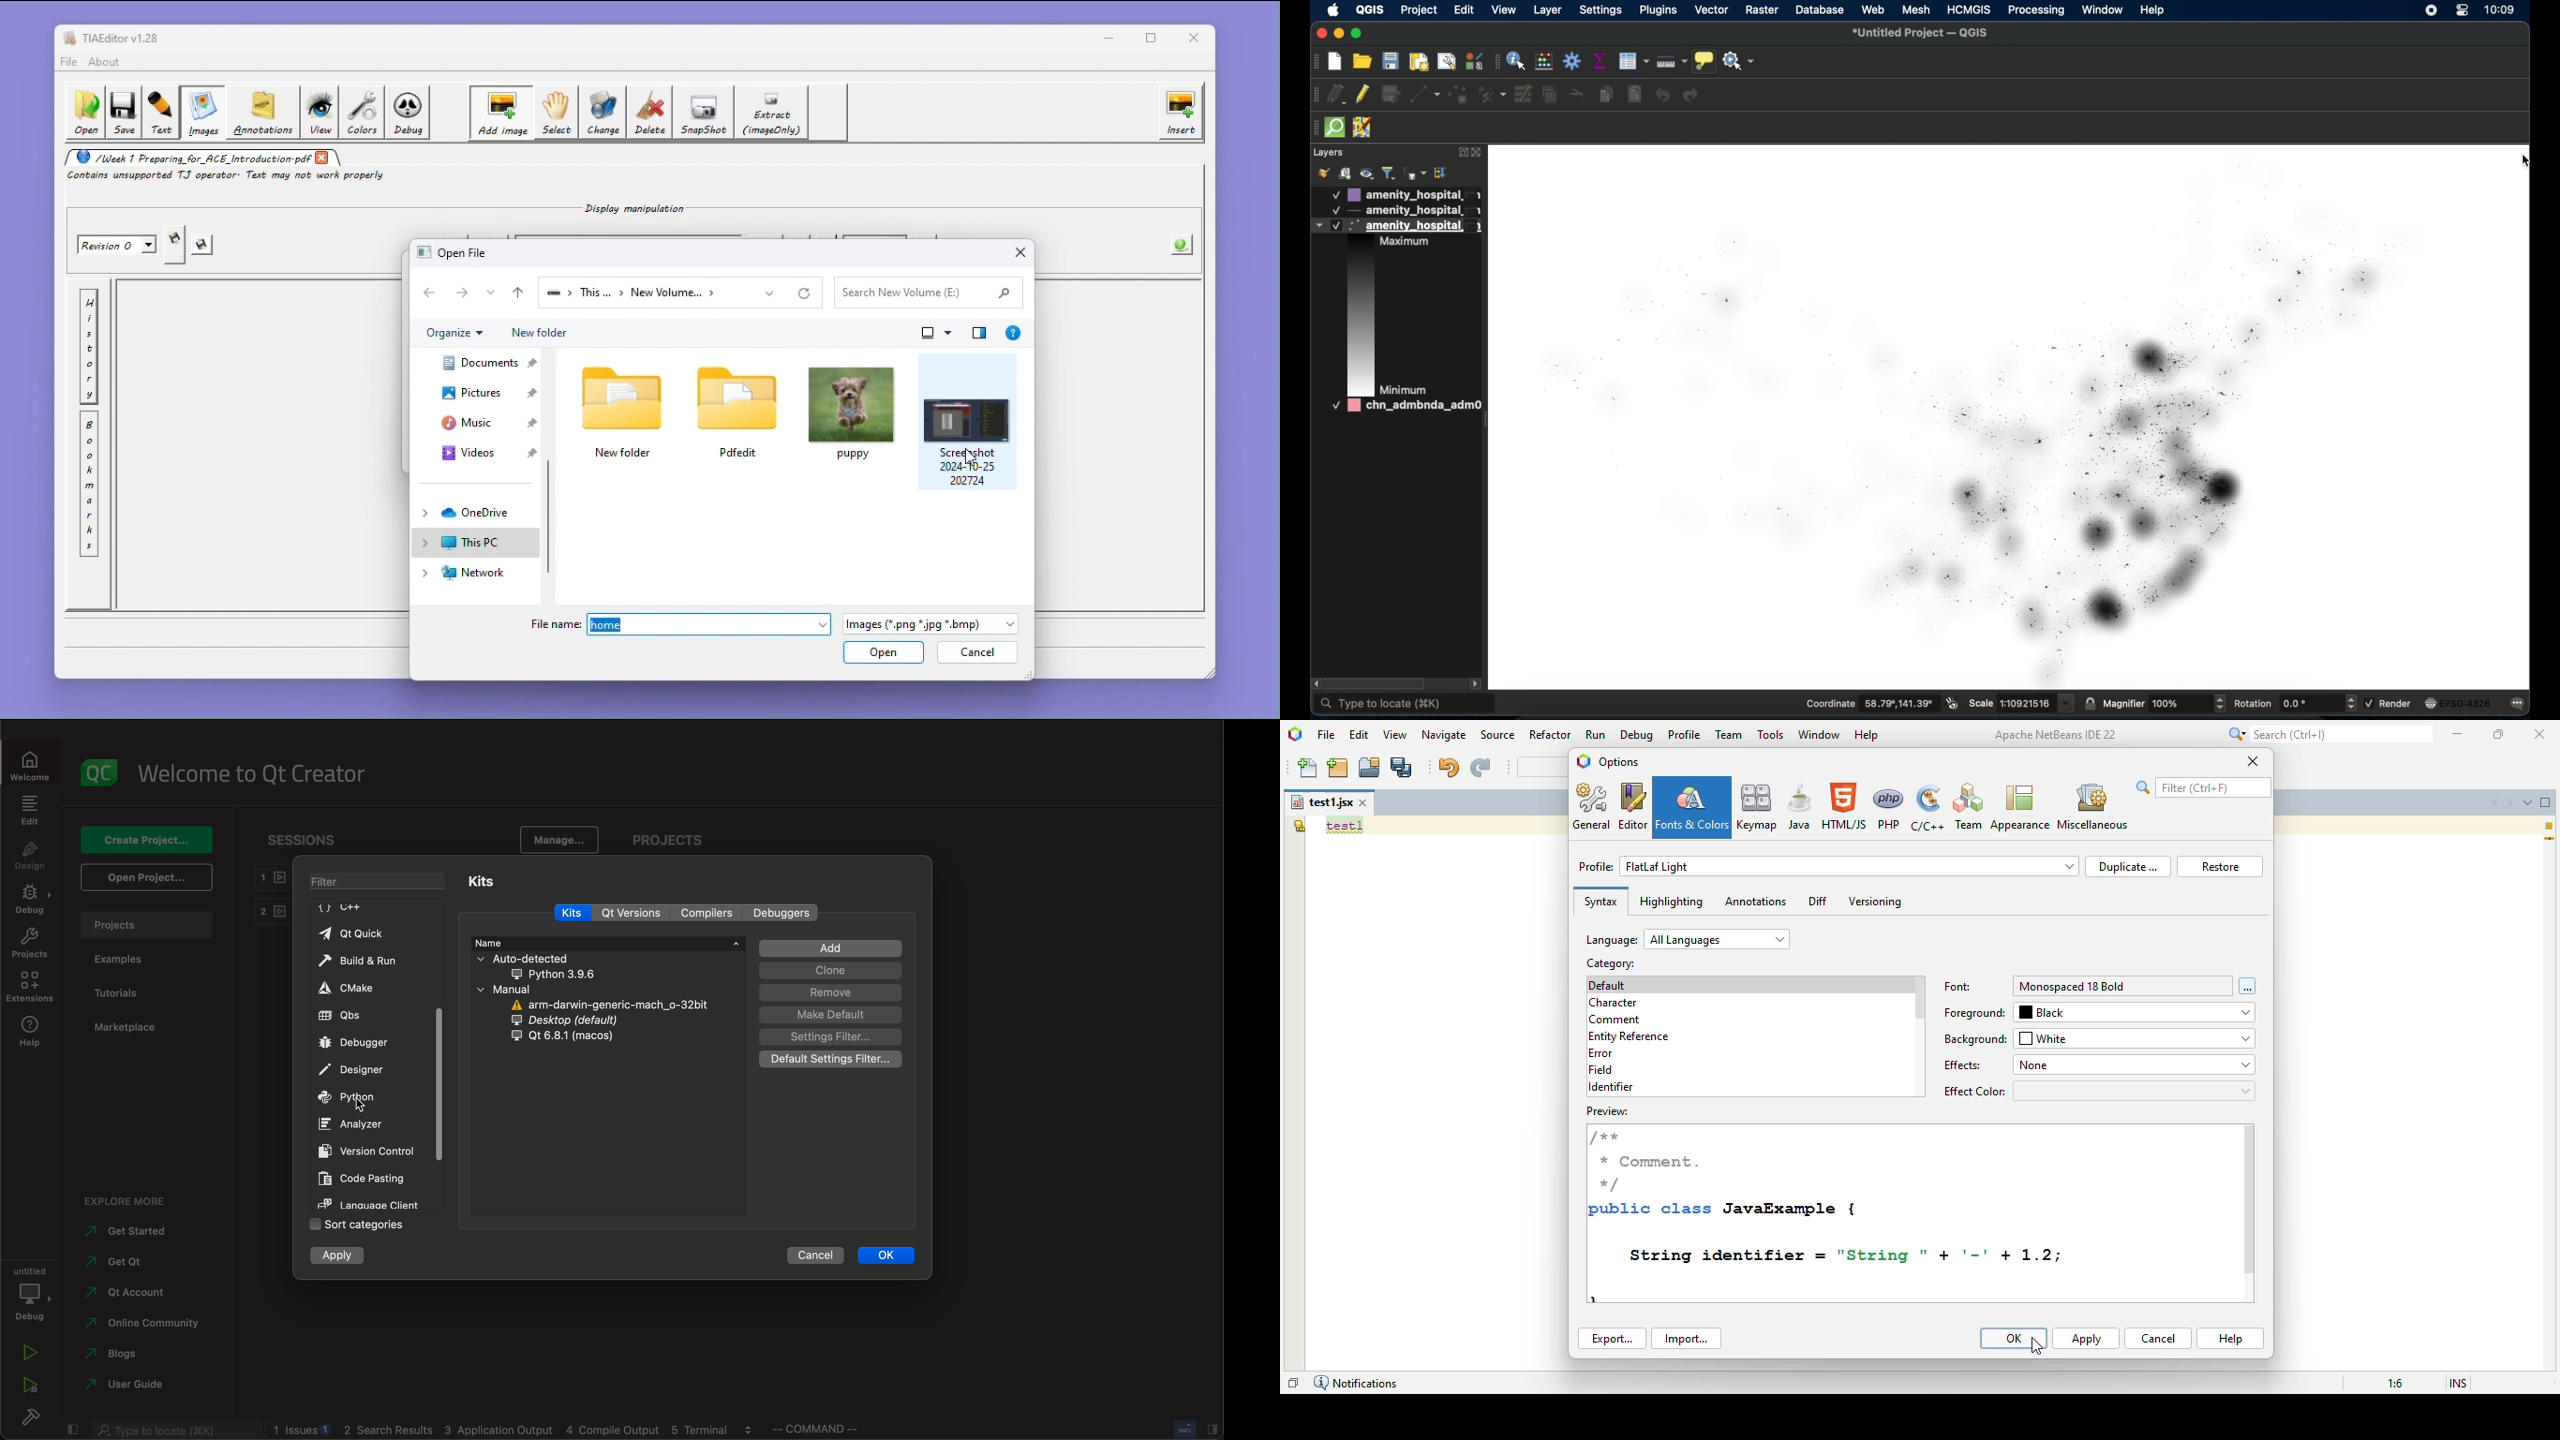 The width and height of the screenshot is (2576, 1456). I want to click on close slide bar, so click(1193, 1429).